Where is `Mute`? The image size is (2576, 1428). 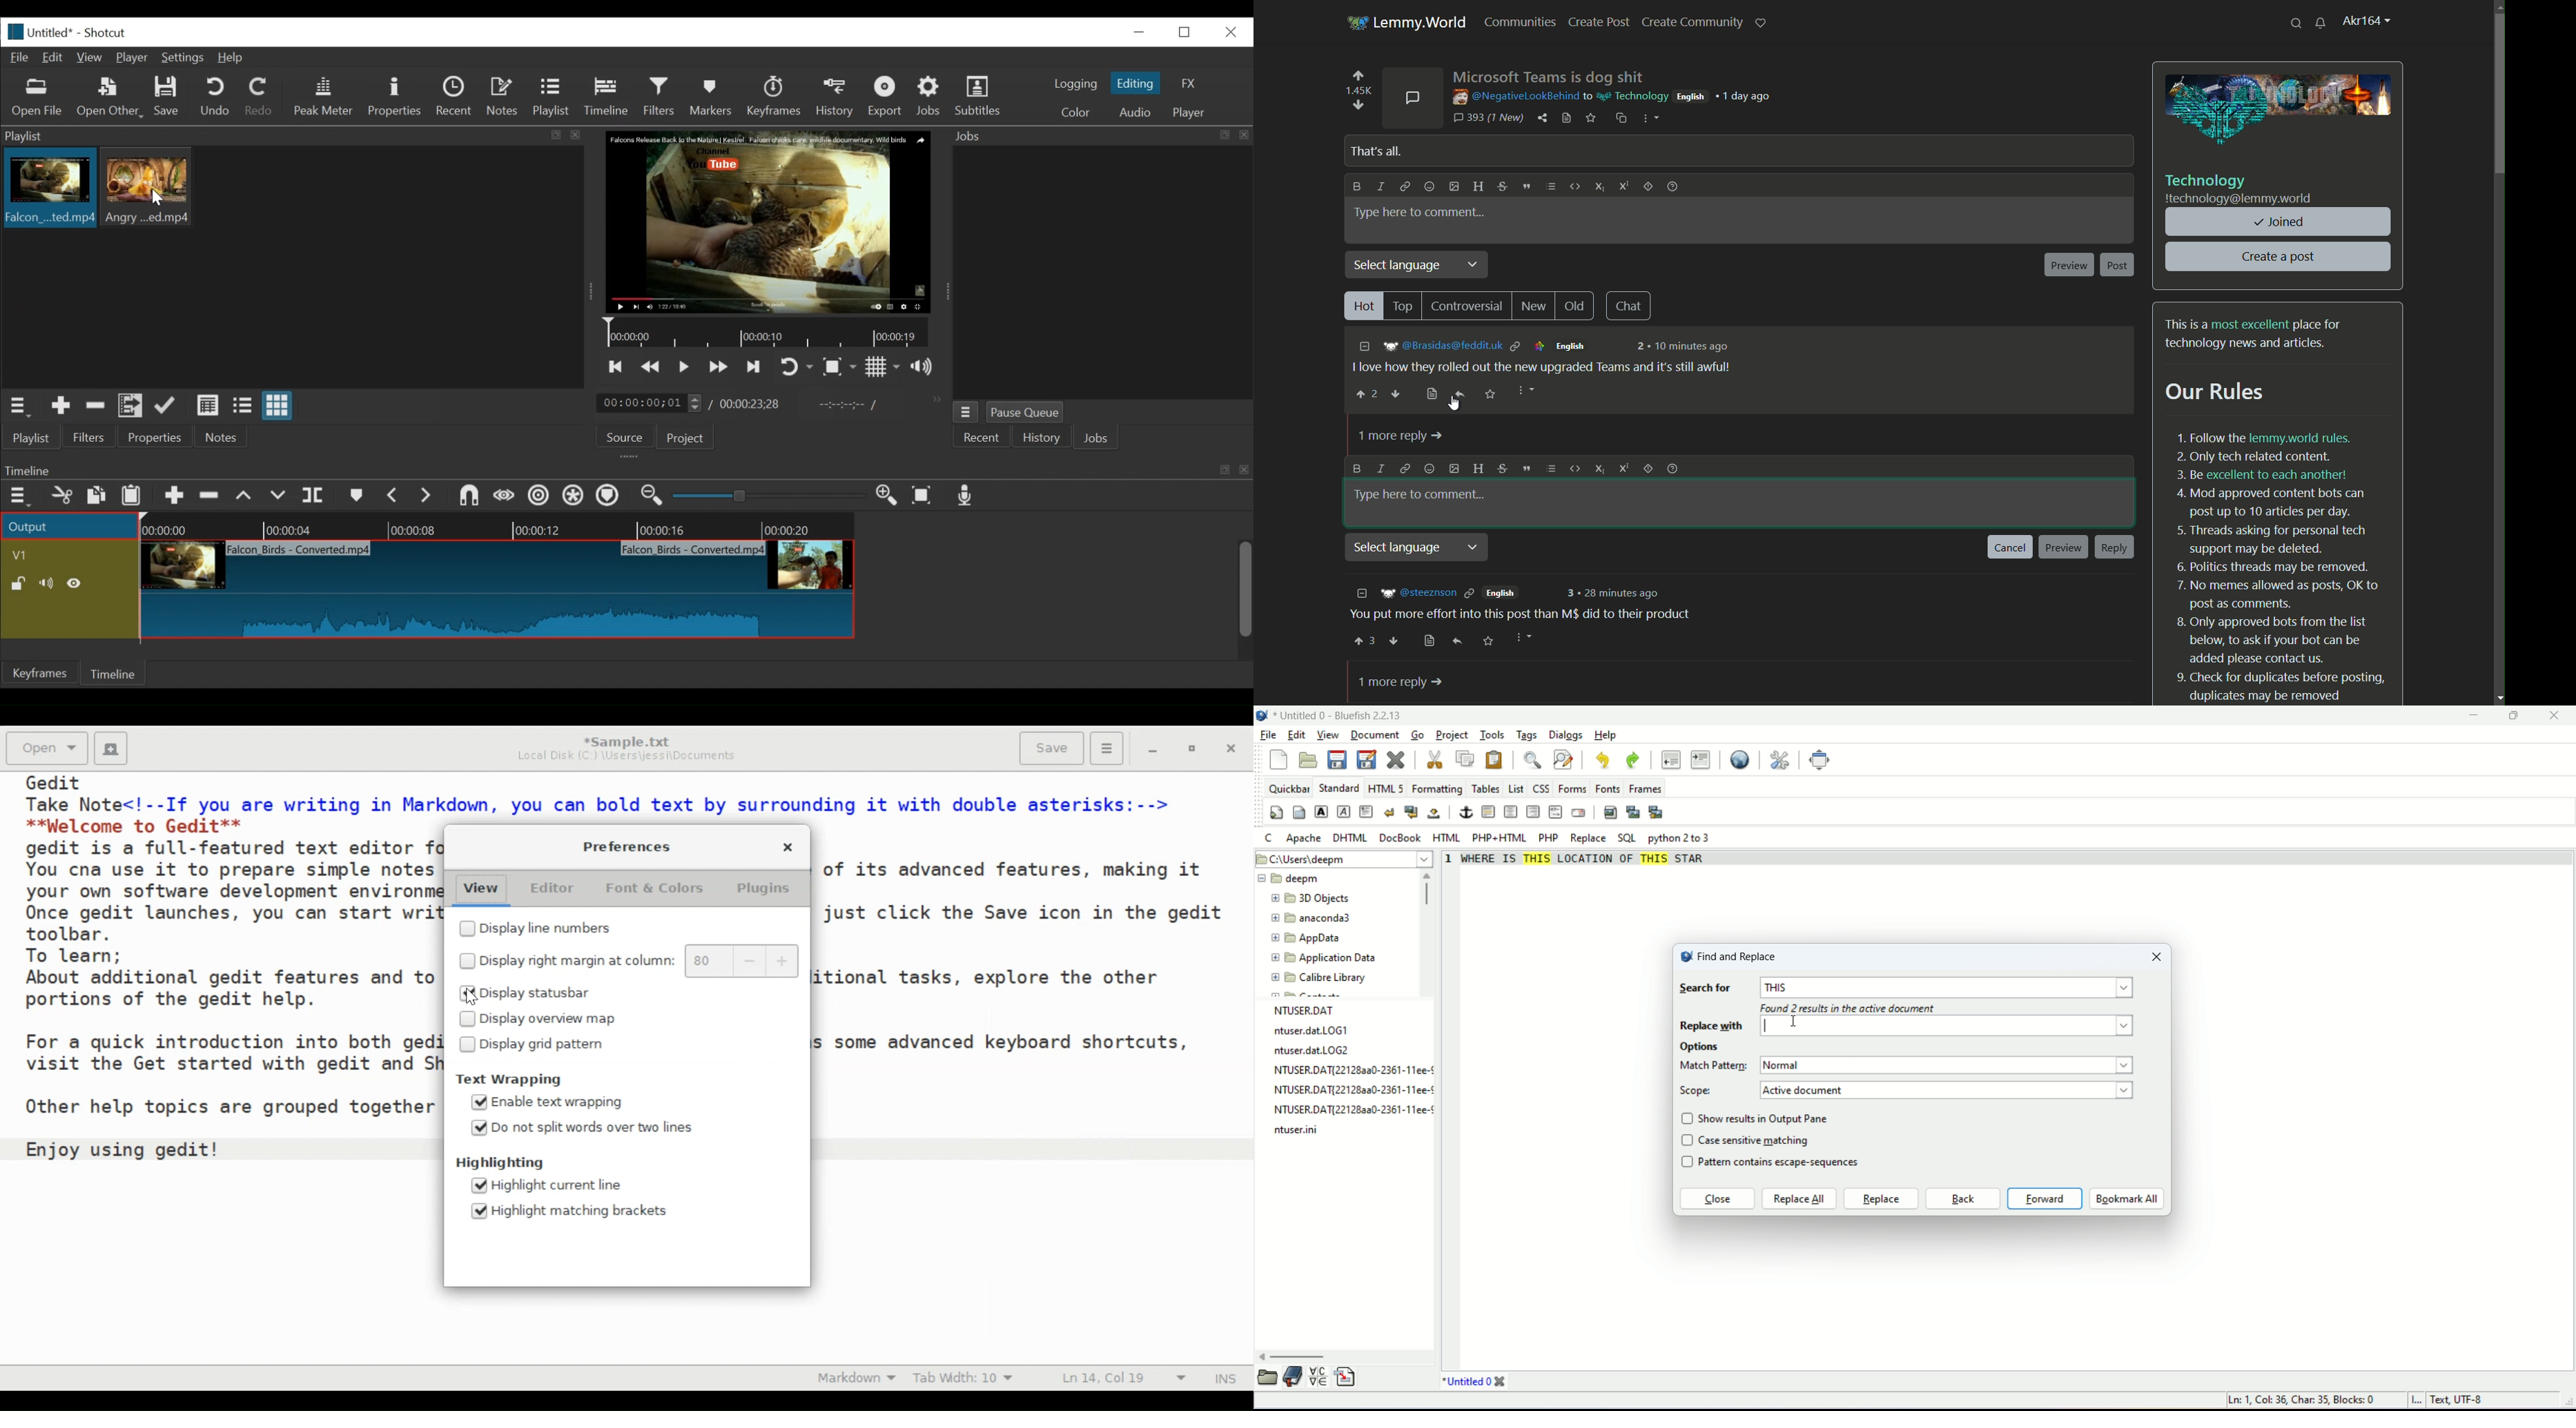
Mute is located at coordinates (49, 583).